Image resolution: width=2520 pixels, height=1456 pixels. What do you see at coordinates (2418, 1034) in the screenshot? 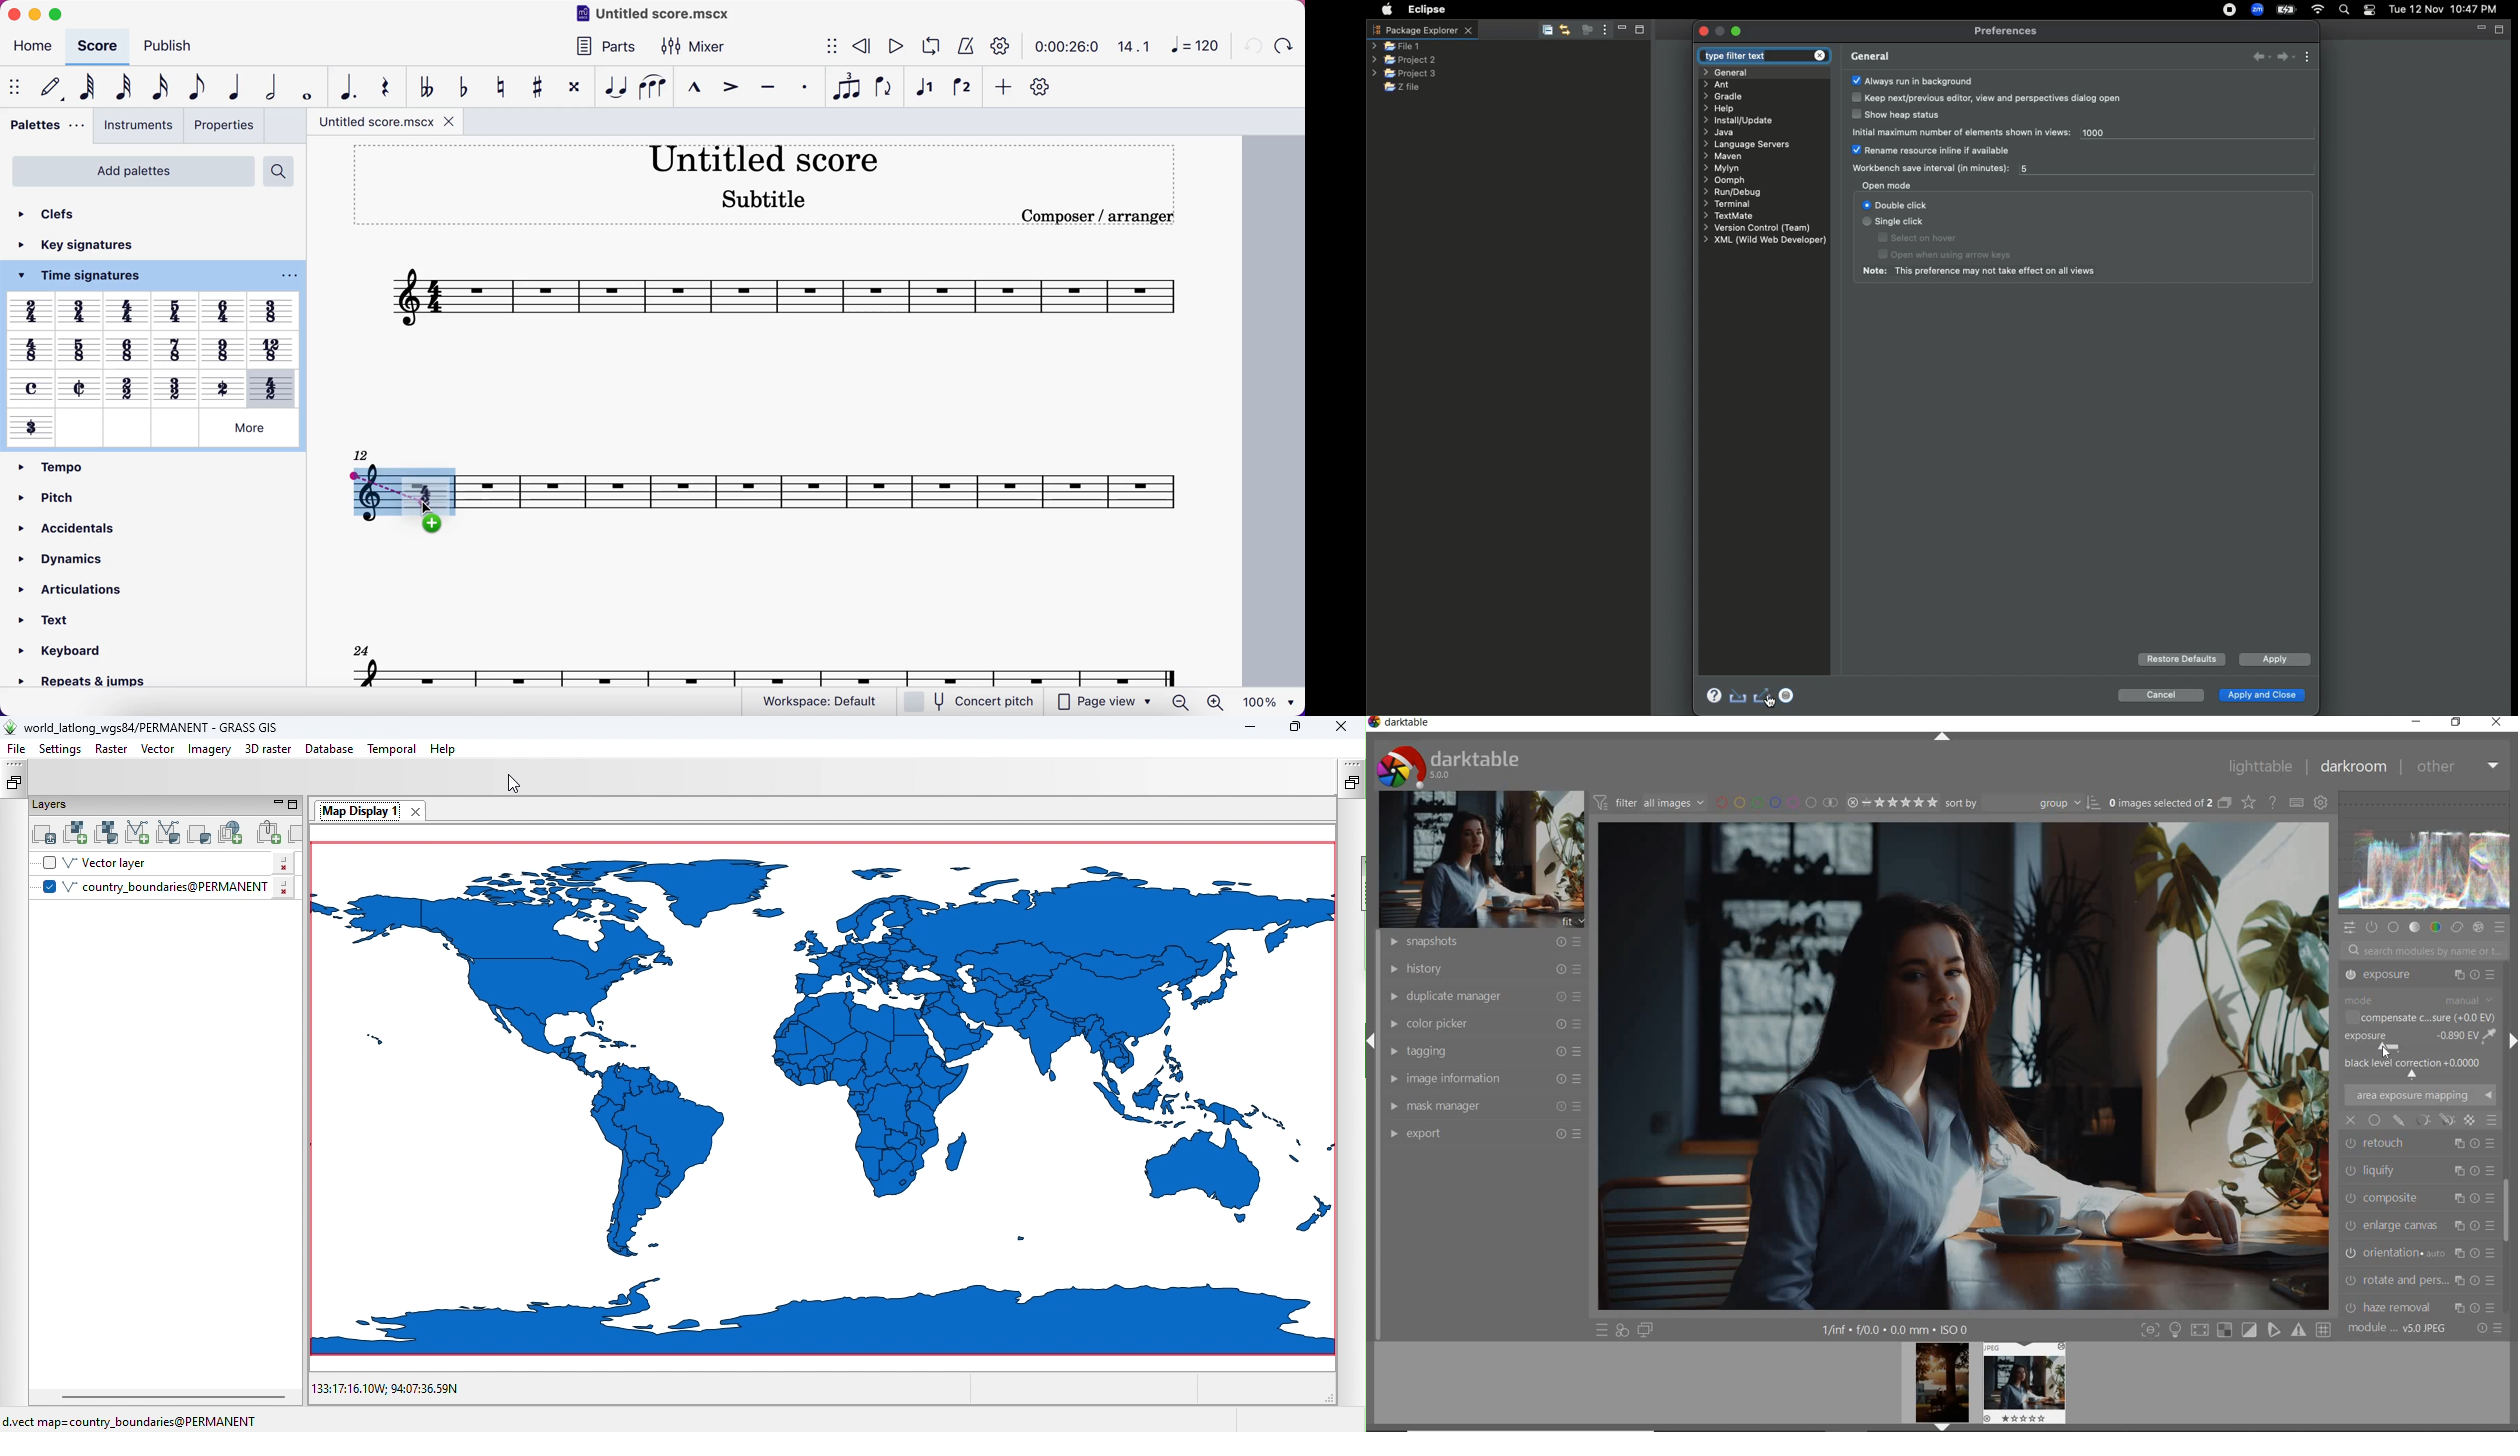
I see `EXPOSURE` at bounding box center [2418, 1034].